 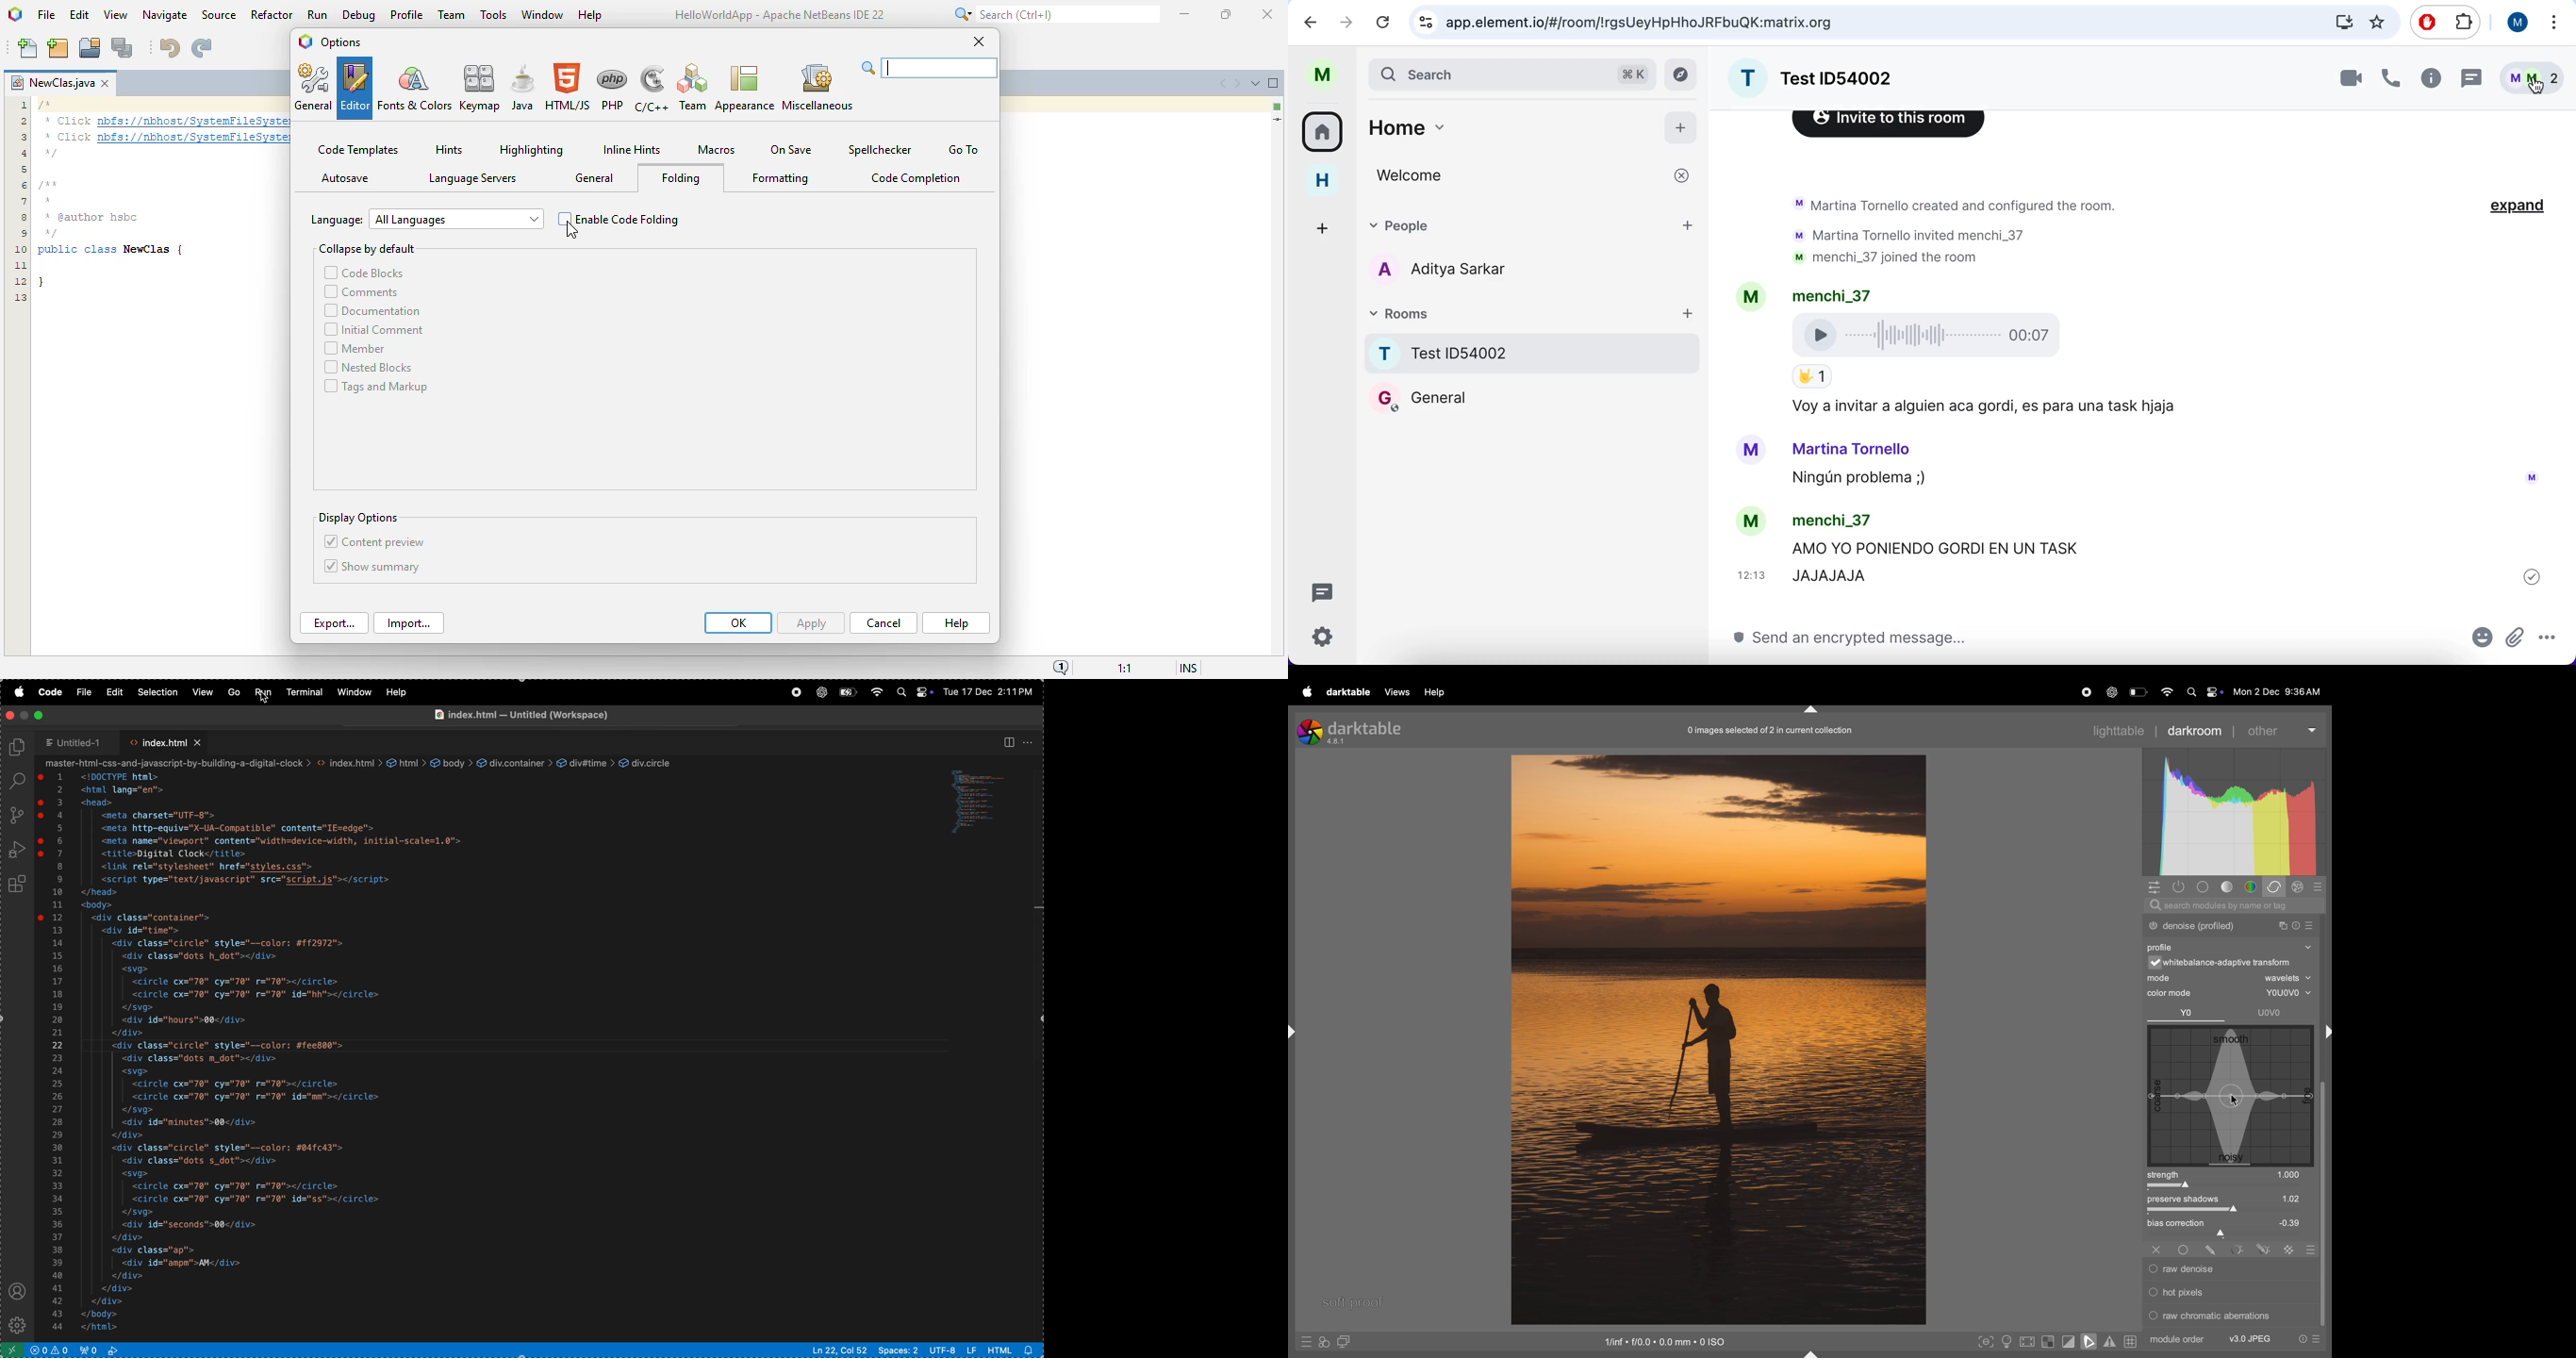 What do you see at coordinates (1348, 1342) in the screenshot?
I see `diplay second room image` at bounding box center [1348, 1342].